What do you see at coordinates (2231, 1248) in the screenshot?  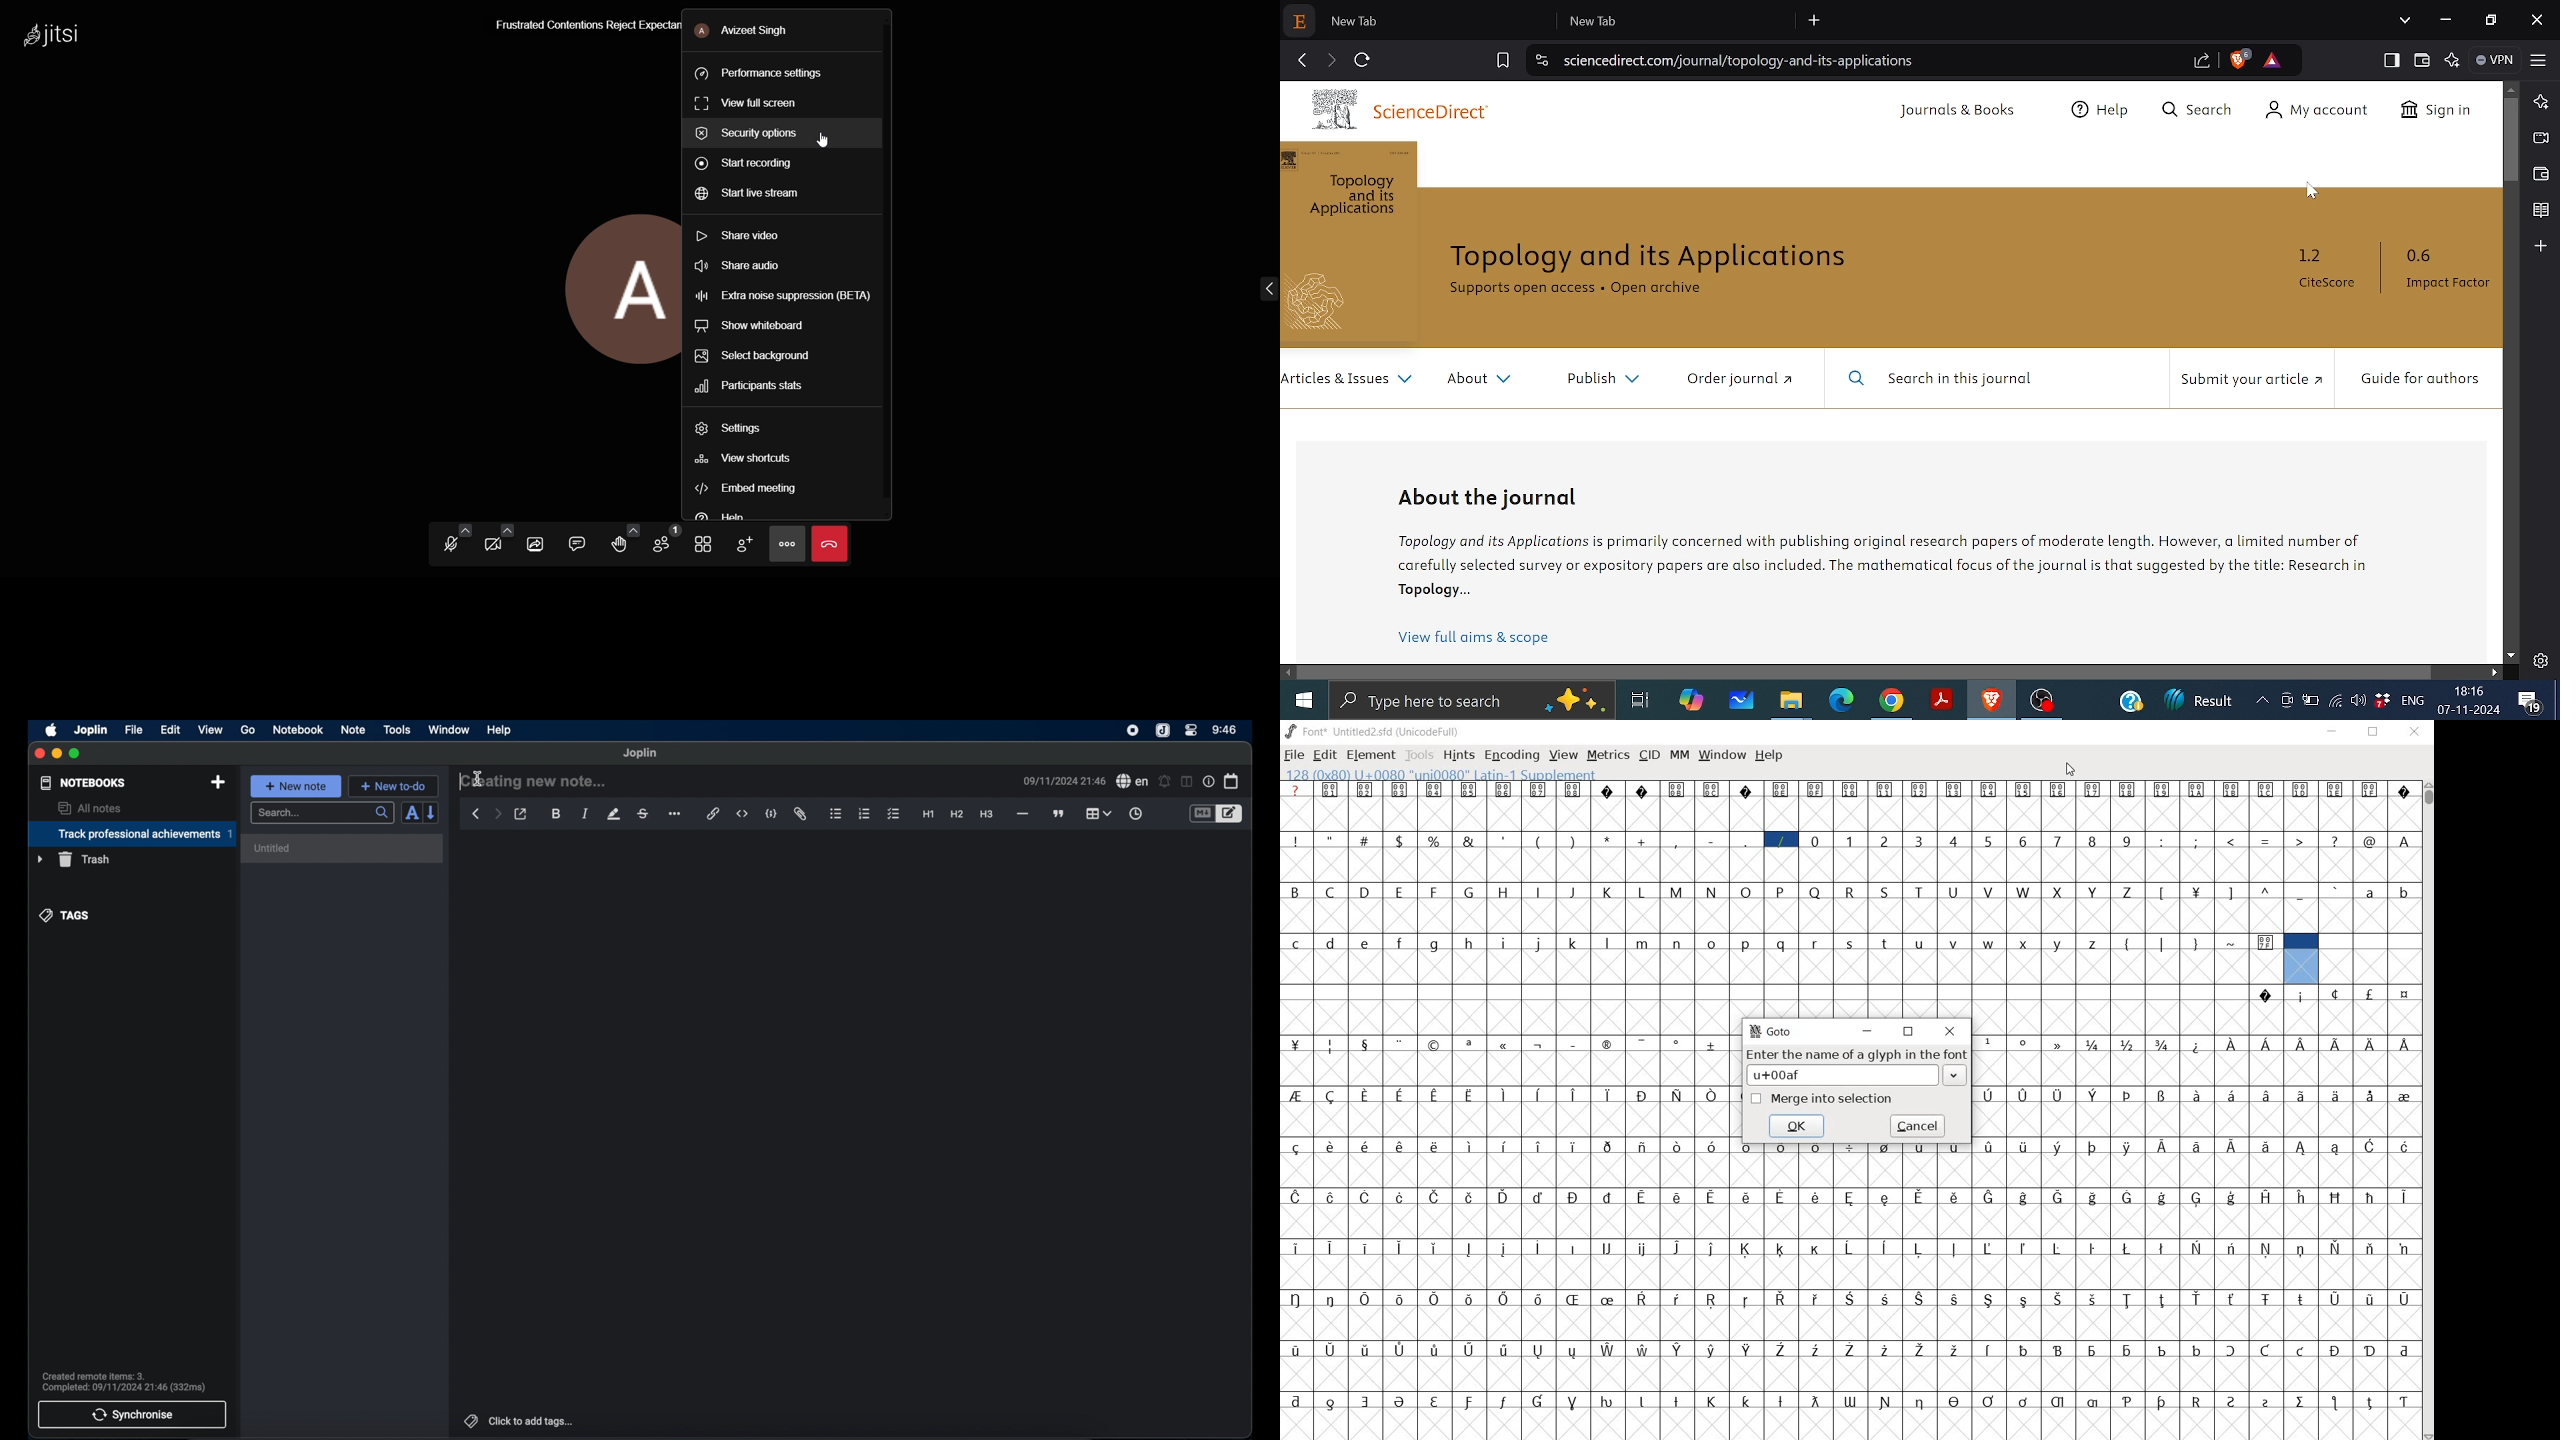 I see `Symbol` at bounding box center [2231, 1248].